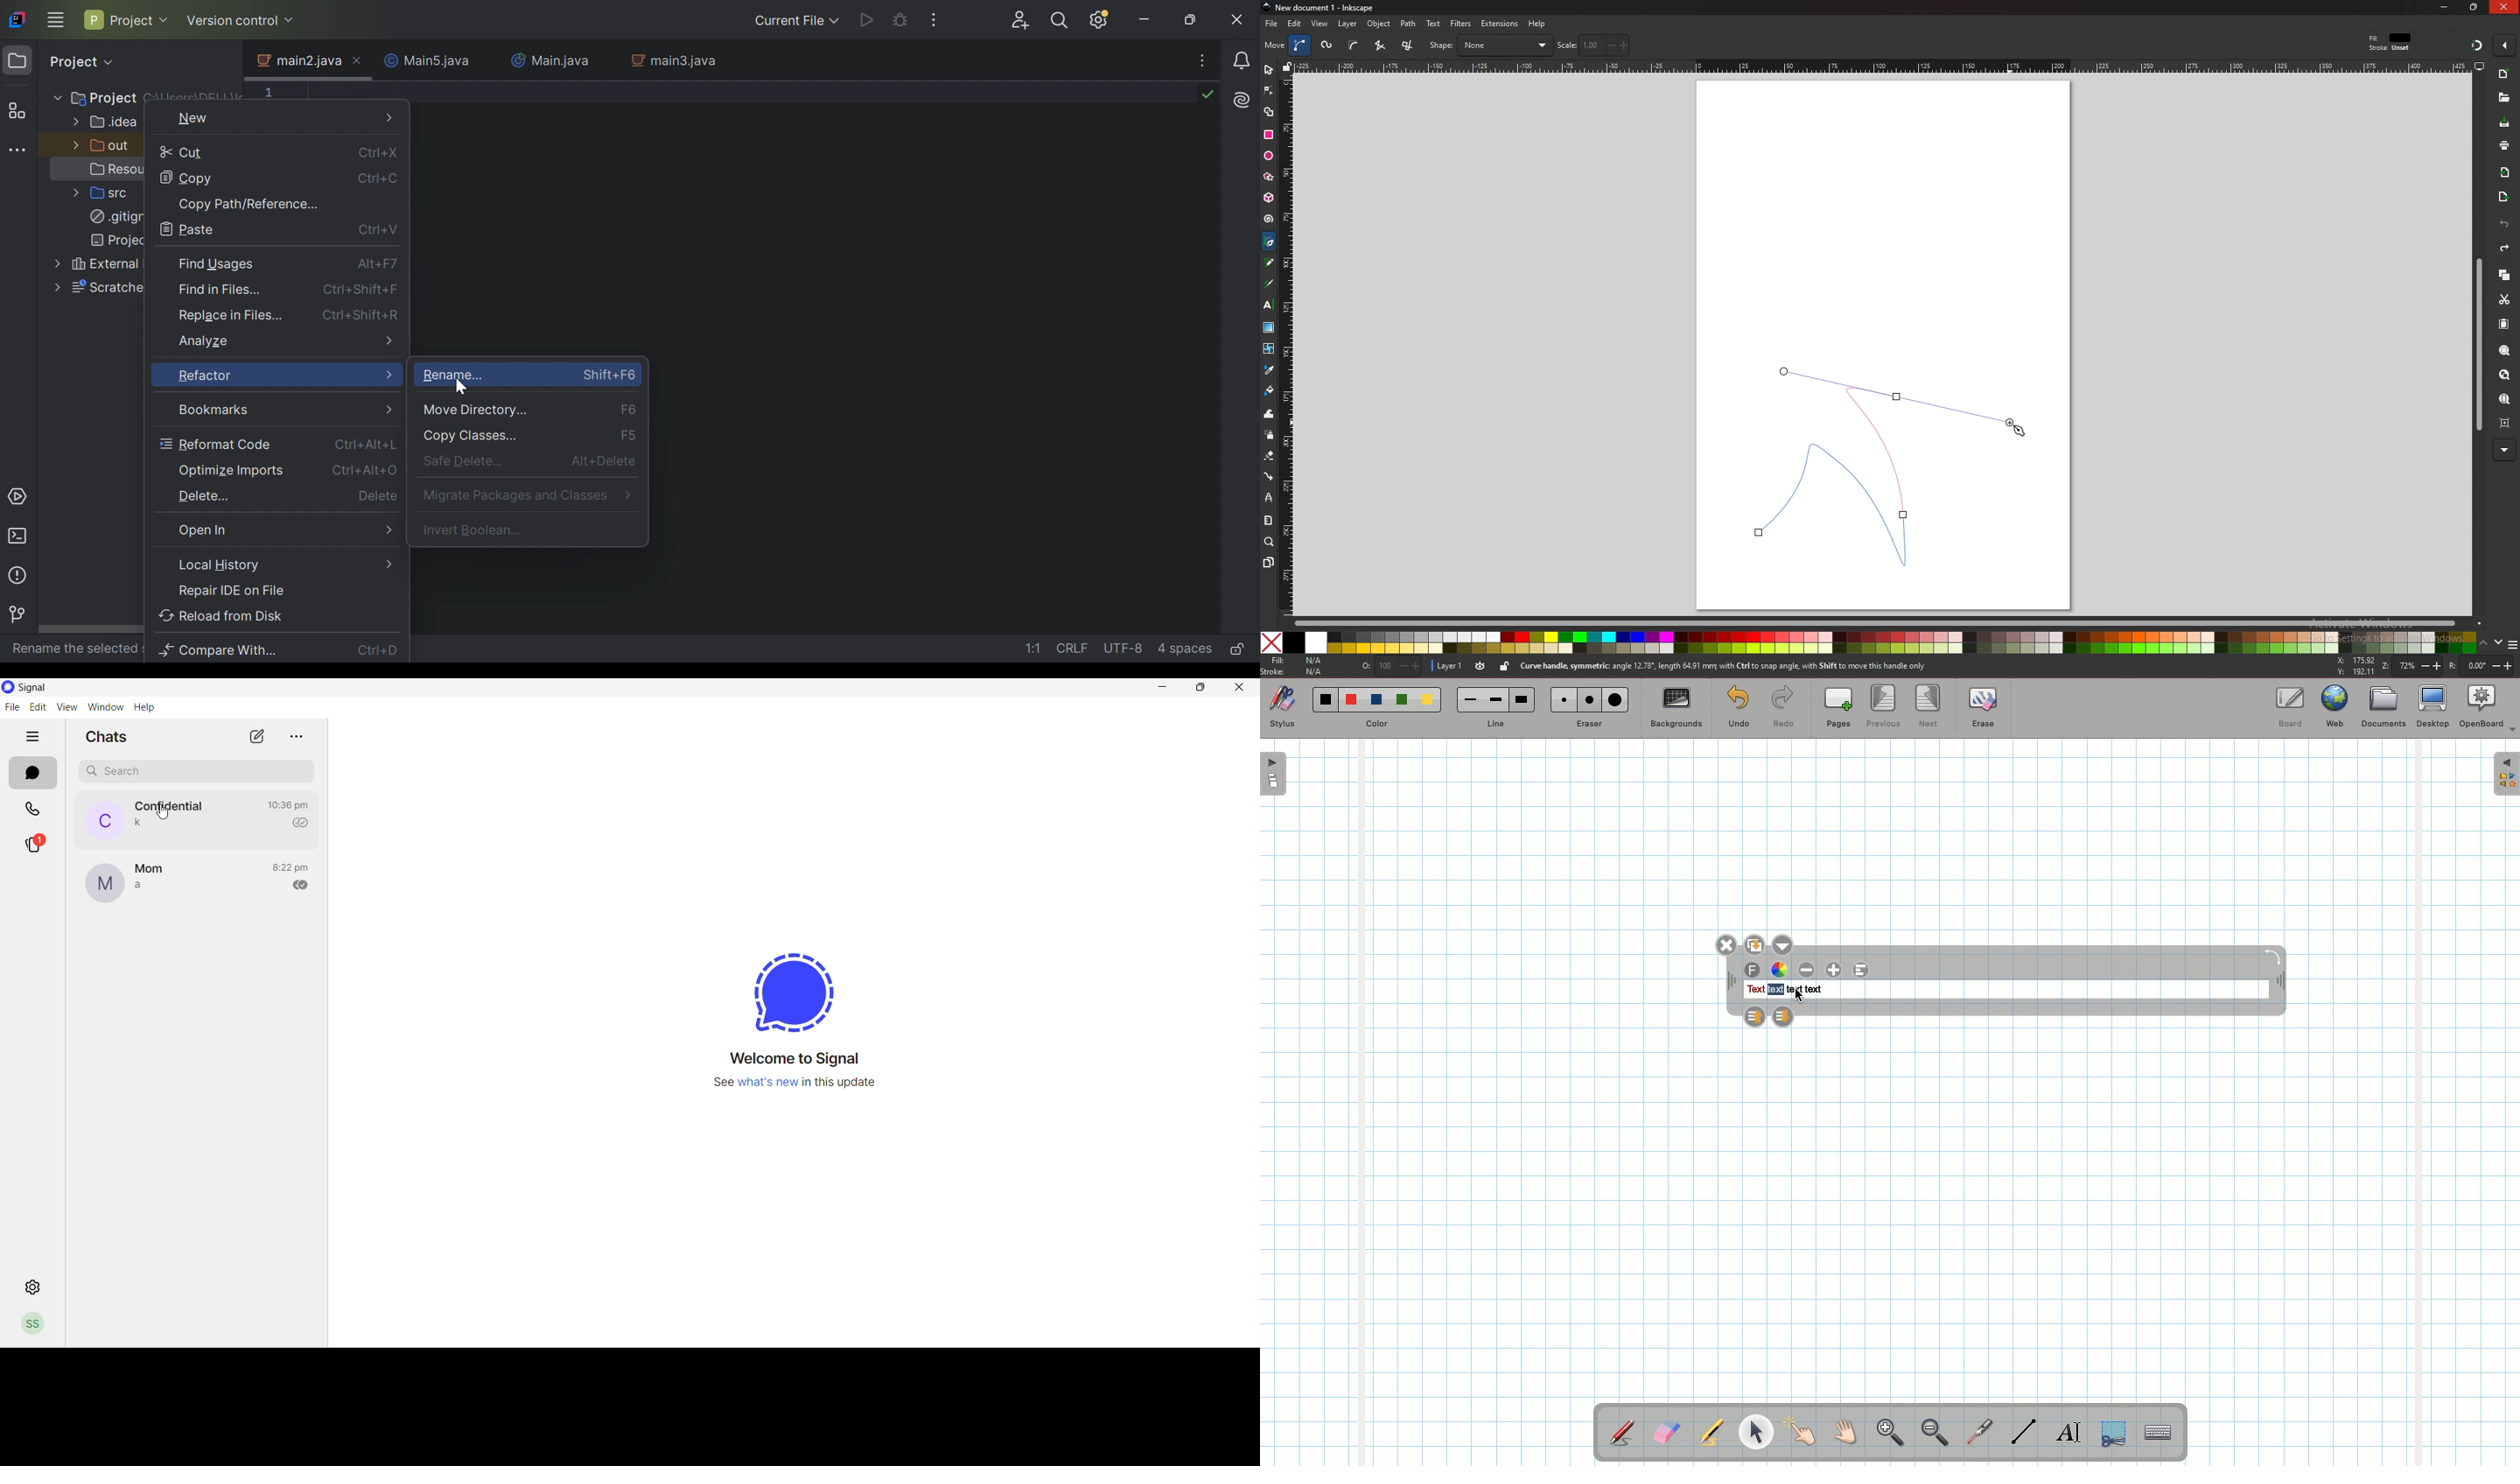 Image resolution: width=2520 pixels, height=1484 pixels. Describe the element at coordinates (1271, 24) in the screenshot. I see `file` at that location.